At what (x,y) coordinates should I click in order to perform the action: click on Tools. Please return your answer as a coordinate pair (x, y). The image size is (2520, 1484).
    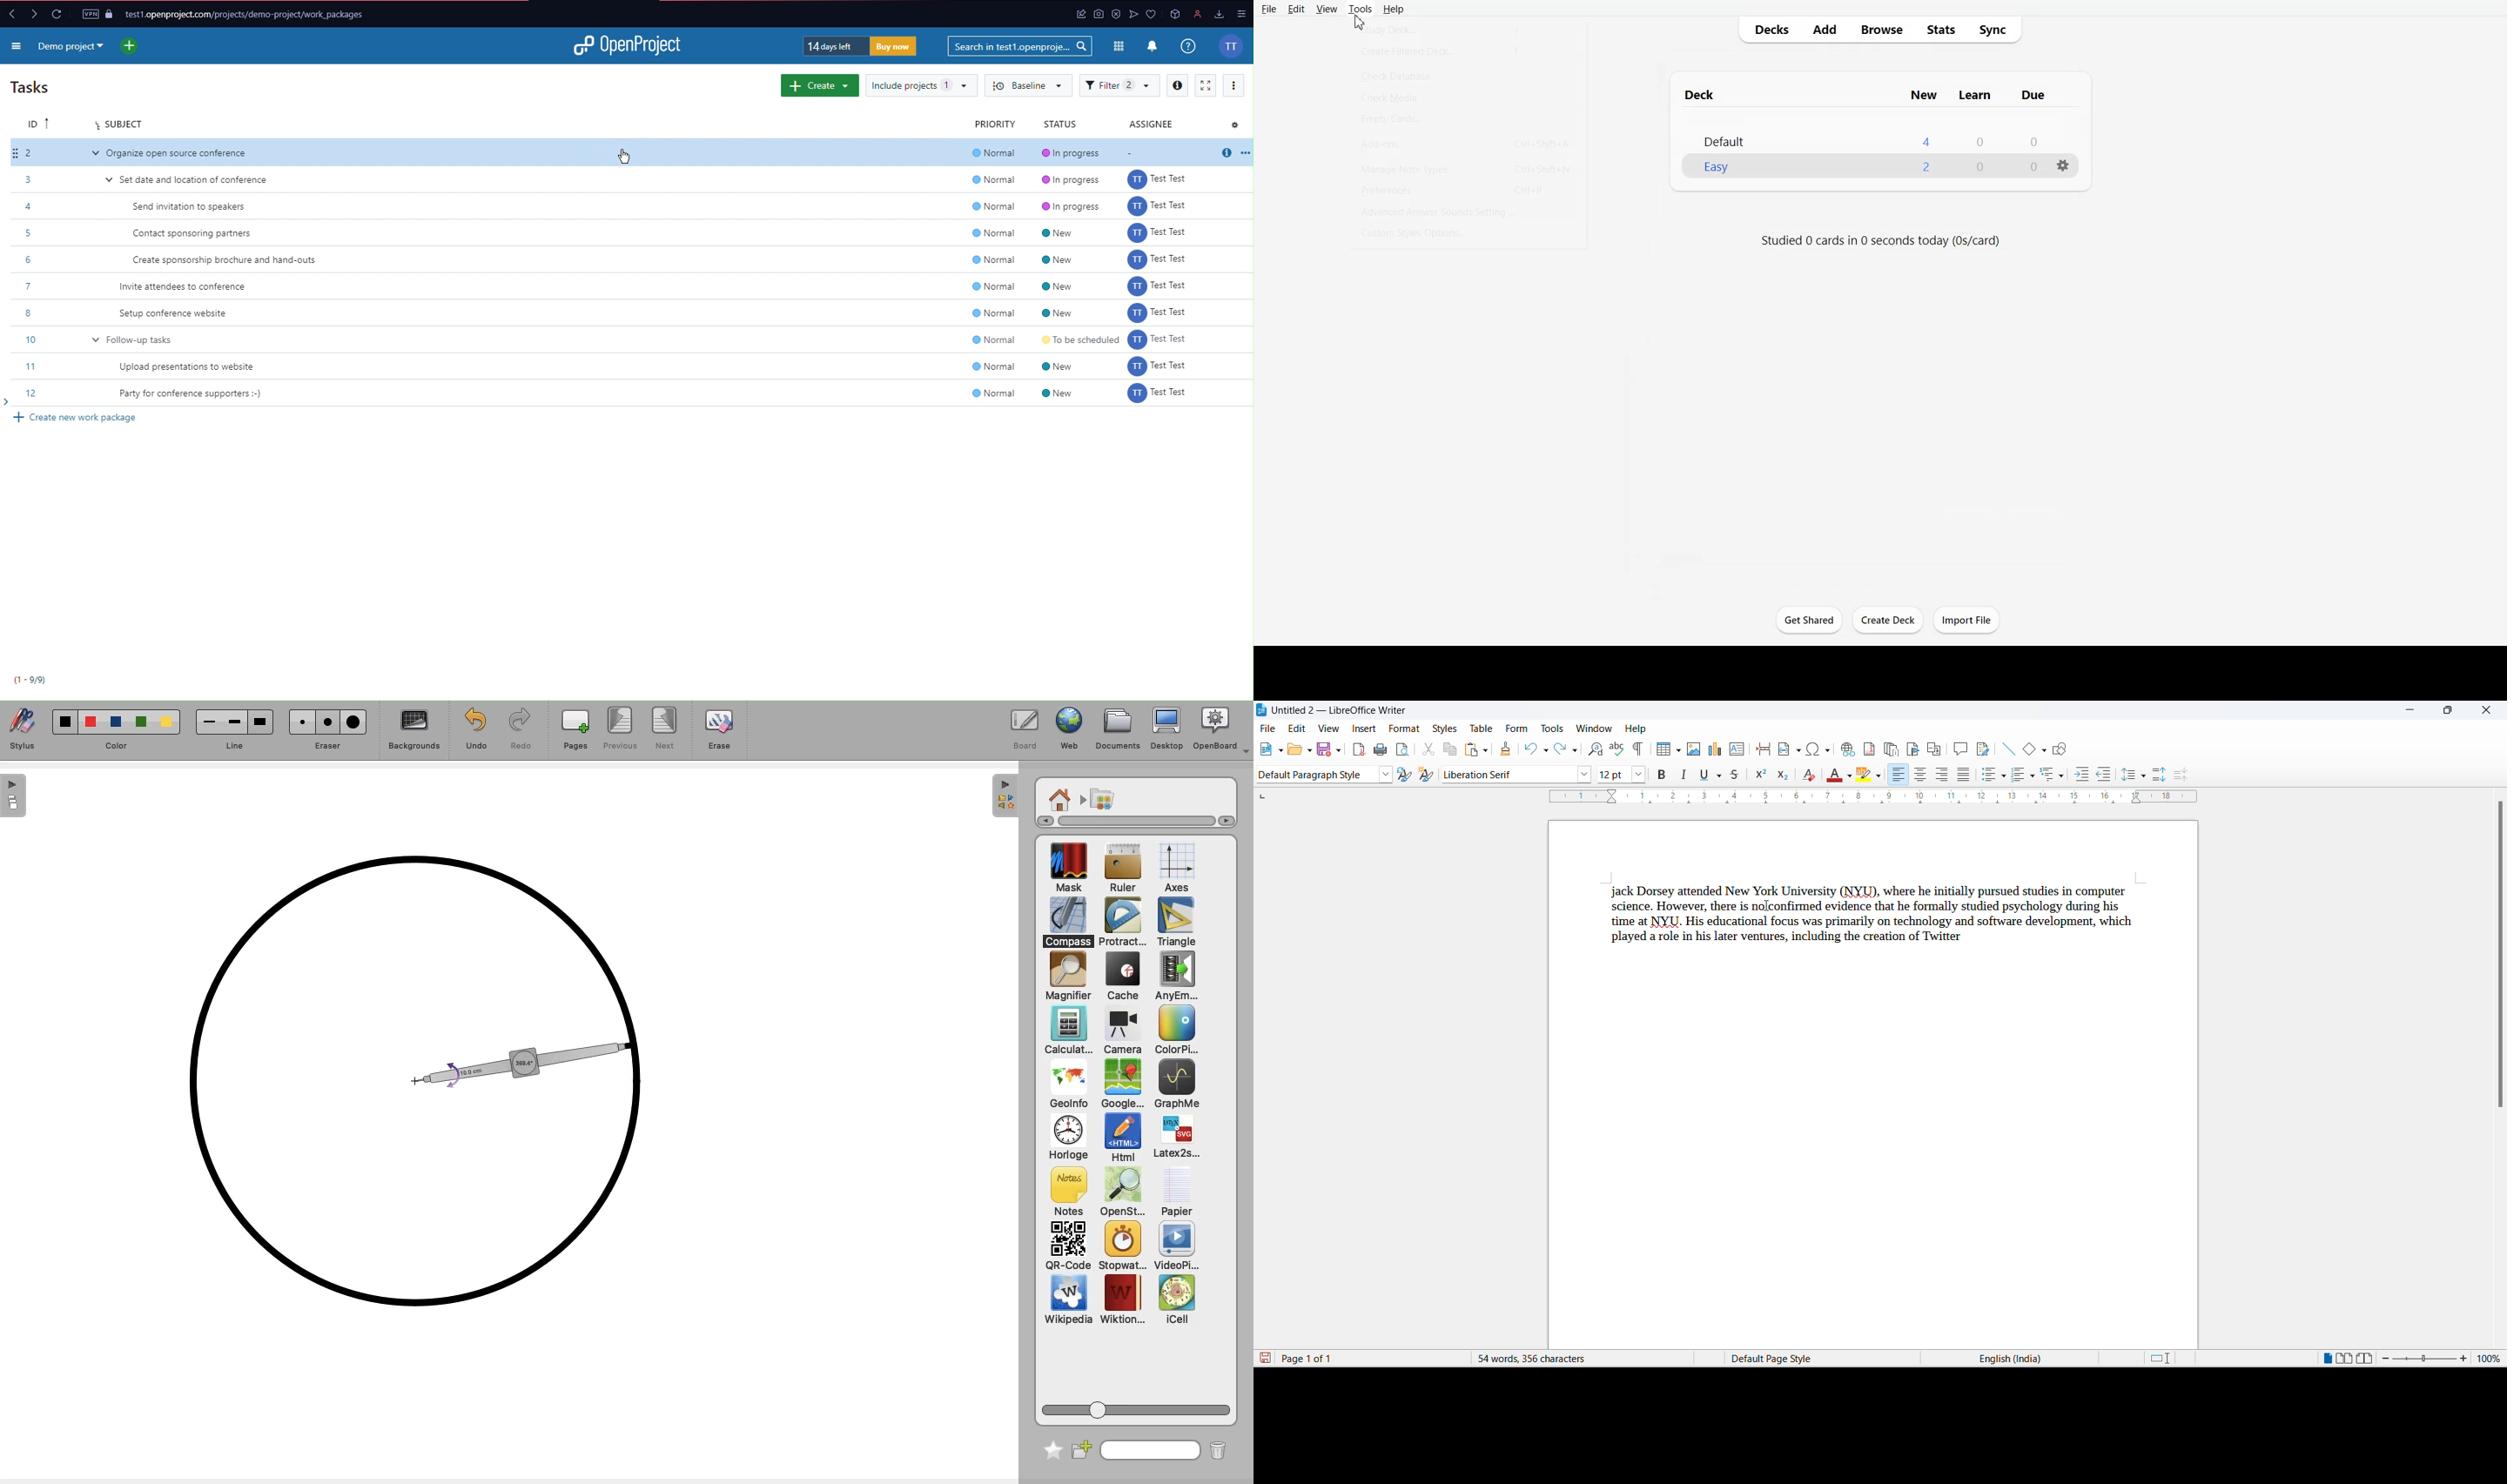
    Looking at the image, I should click on (1360, 8).